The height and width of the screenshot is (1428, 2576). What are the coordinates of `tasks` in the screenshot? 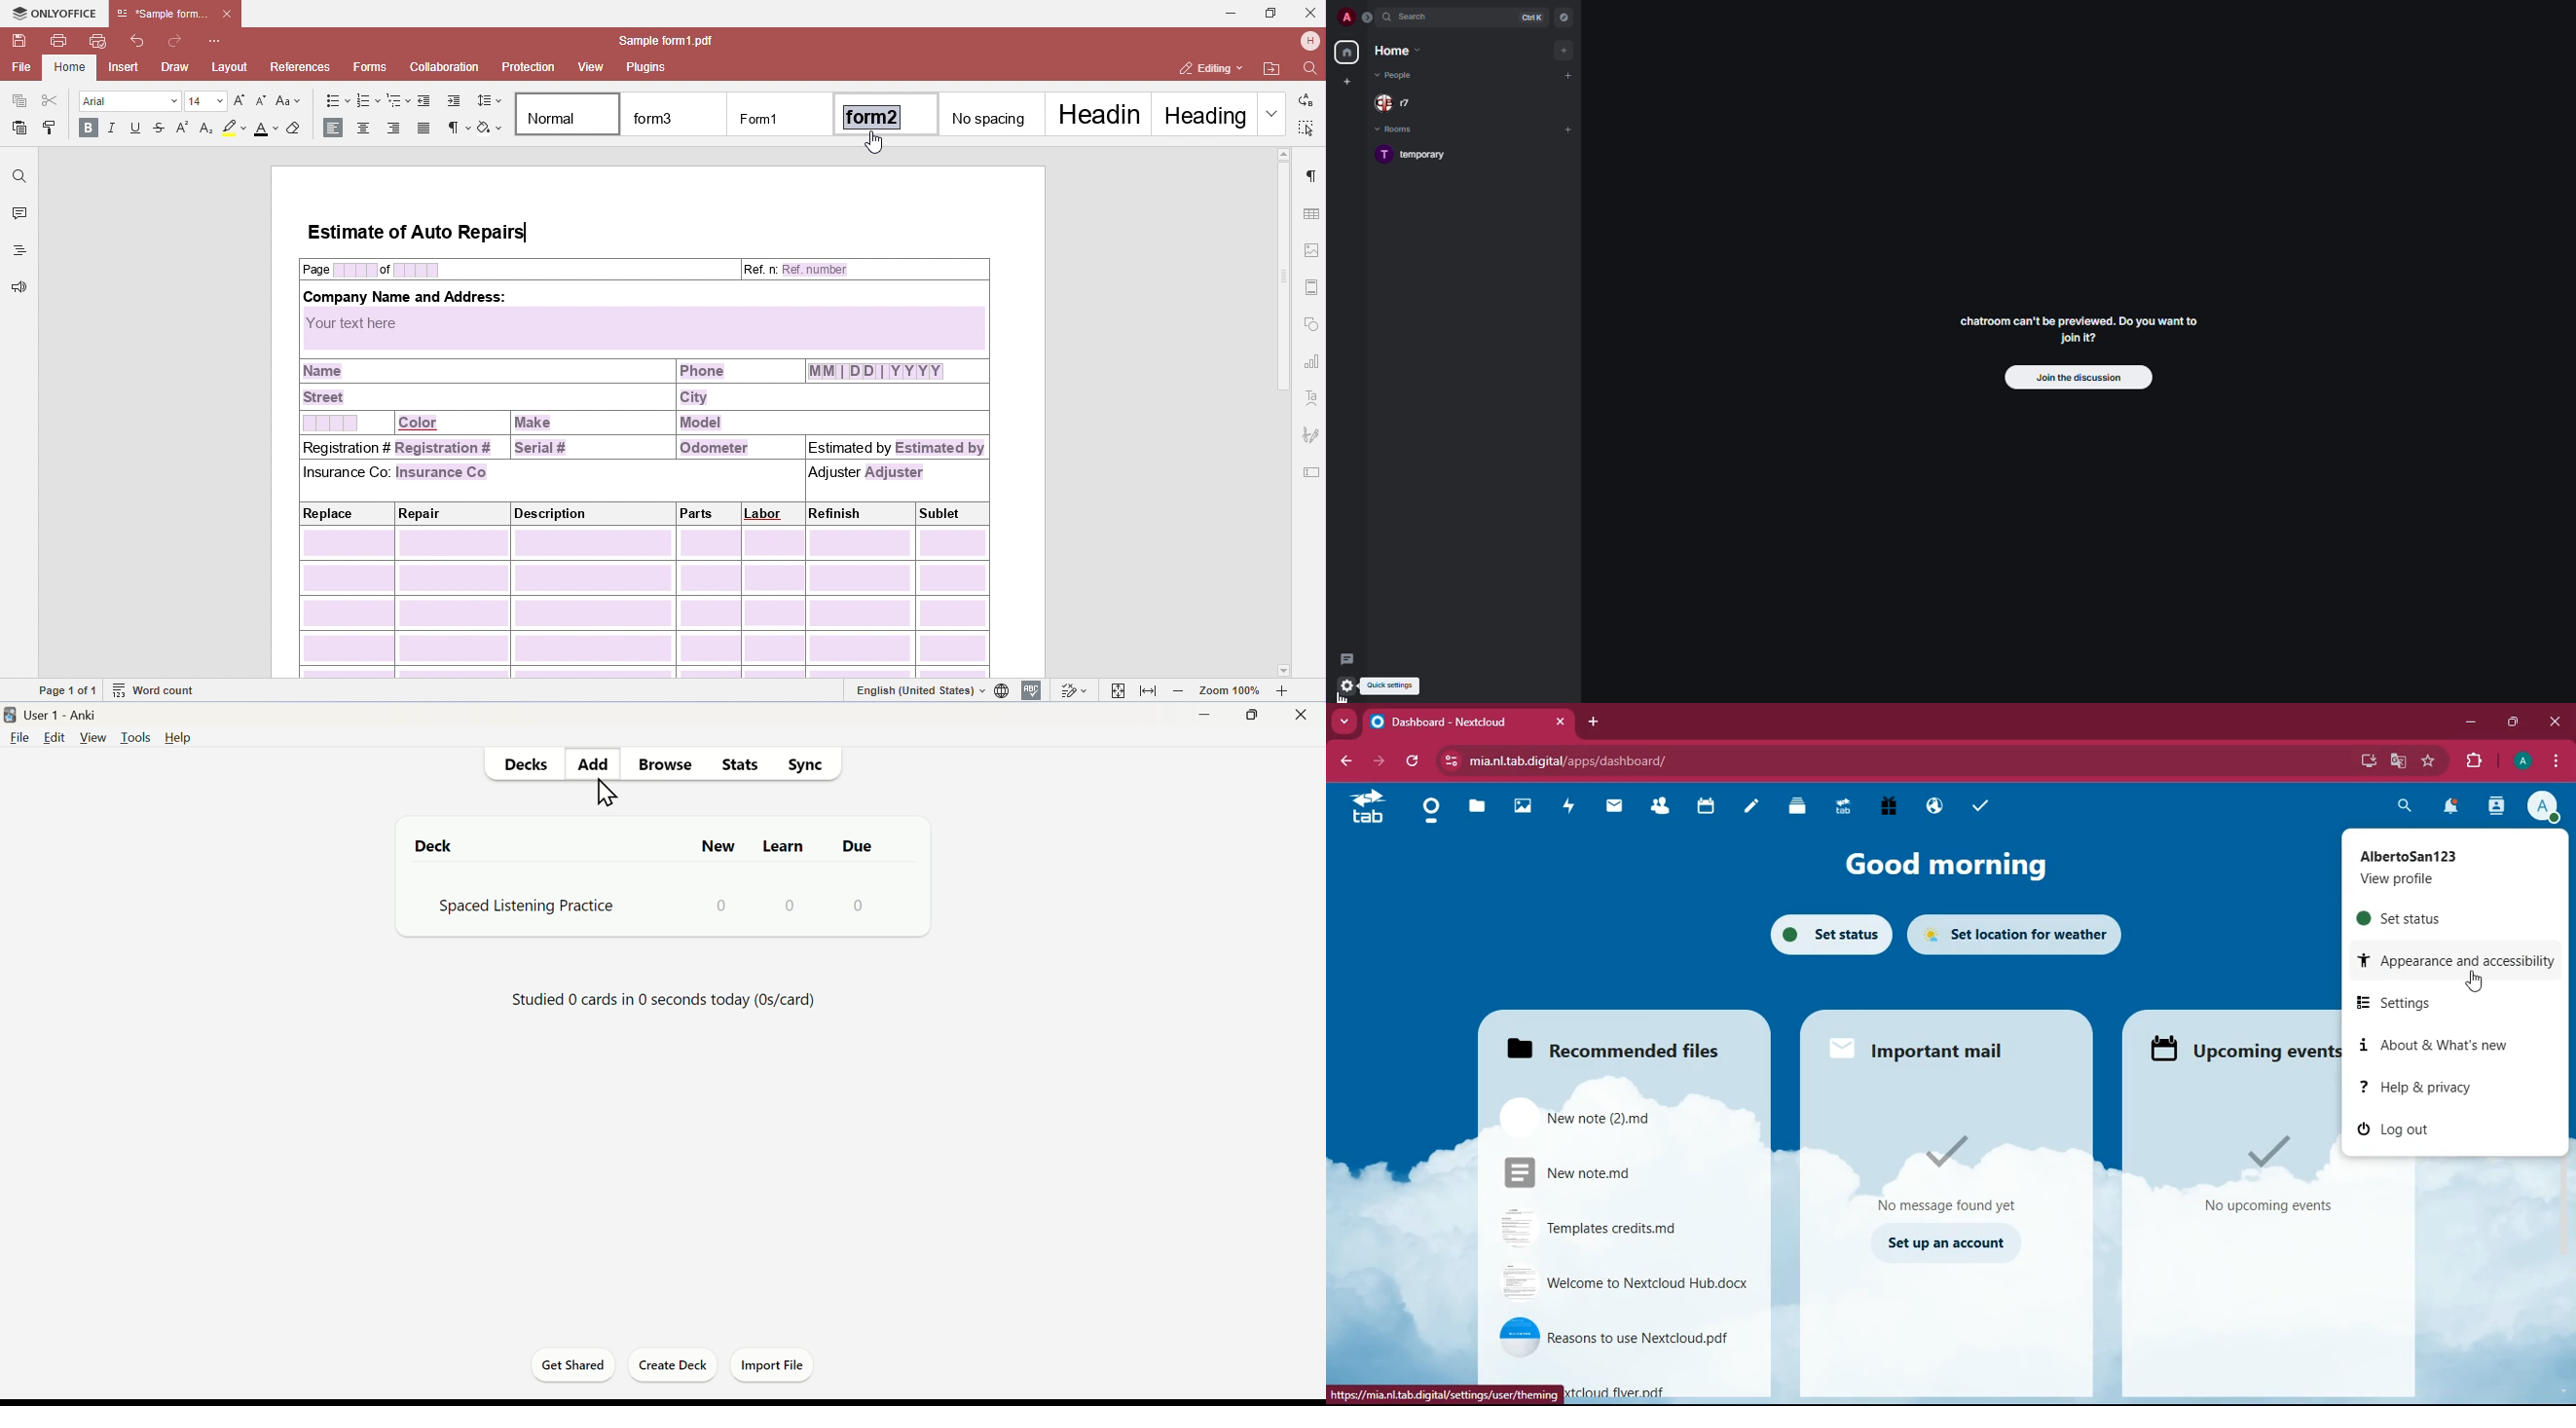 It's located at (1988, 807).